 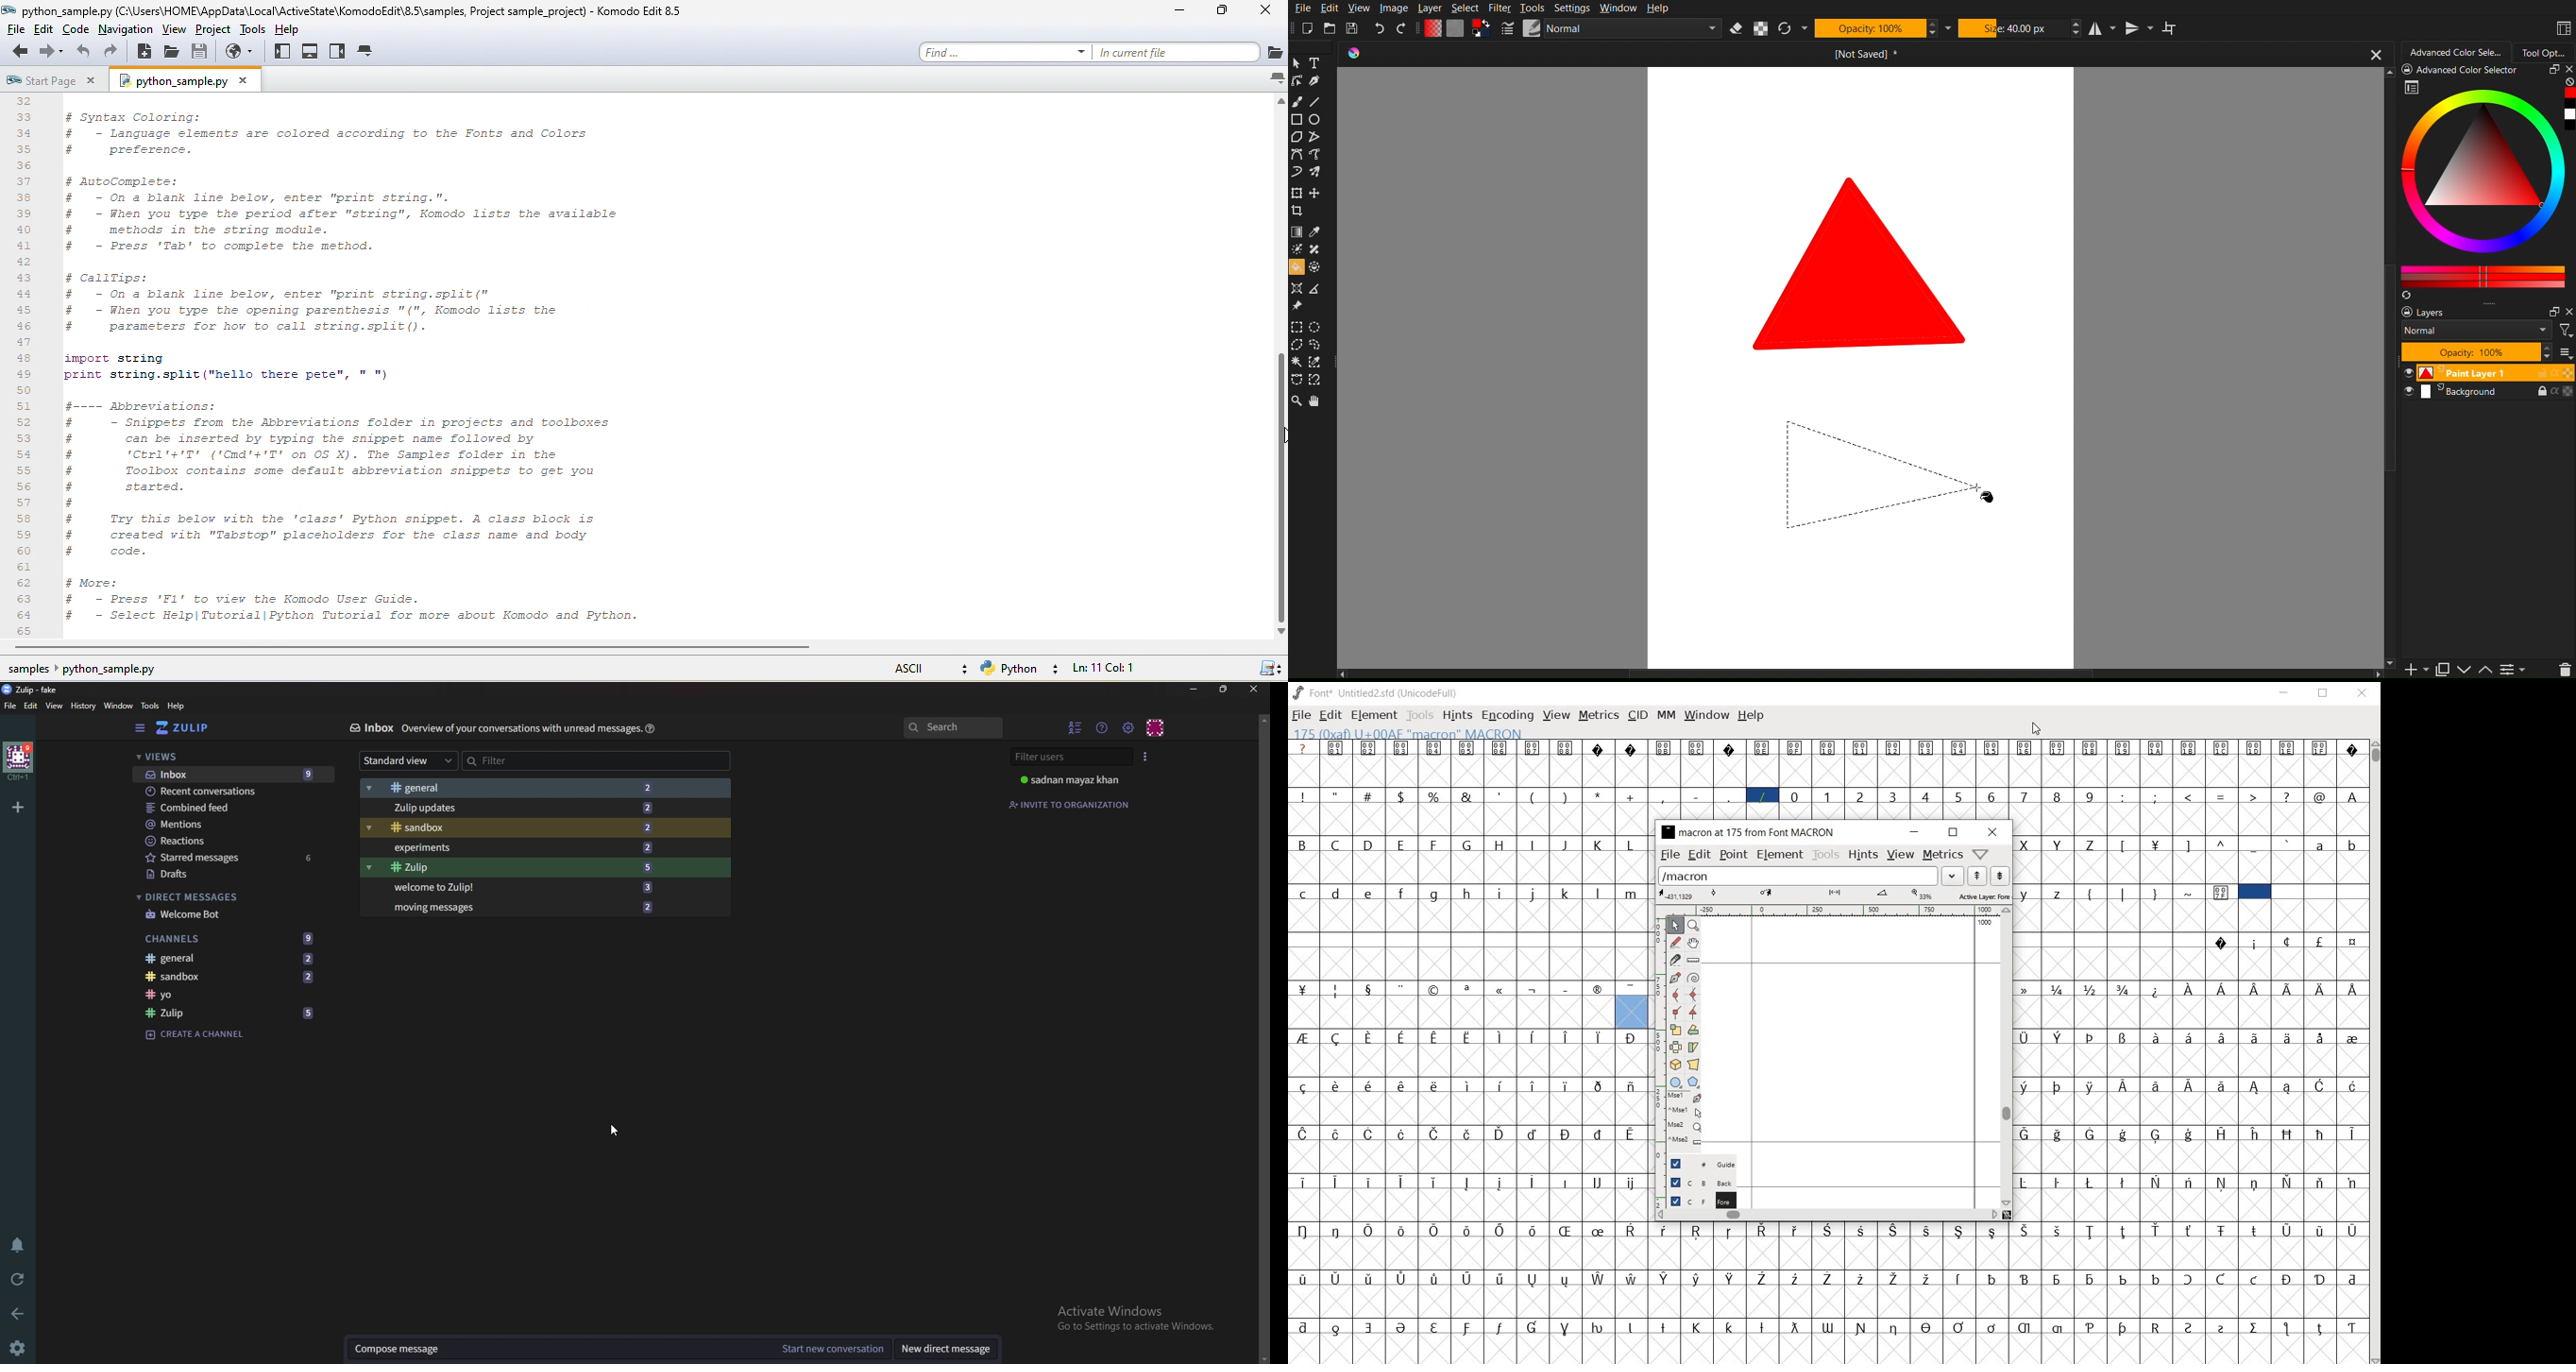 I want to click on Symbol, so click(x=1469, y=1036).